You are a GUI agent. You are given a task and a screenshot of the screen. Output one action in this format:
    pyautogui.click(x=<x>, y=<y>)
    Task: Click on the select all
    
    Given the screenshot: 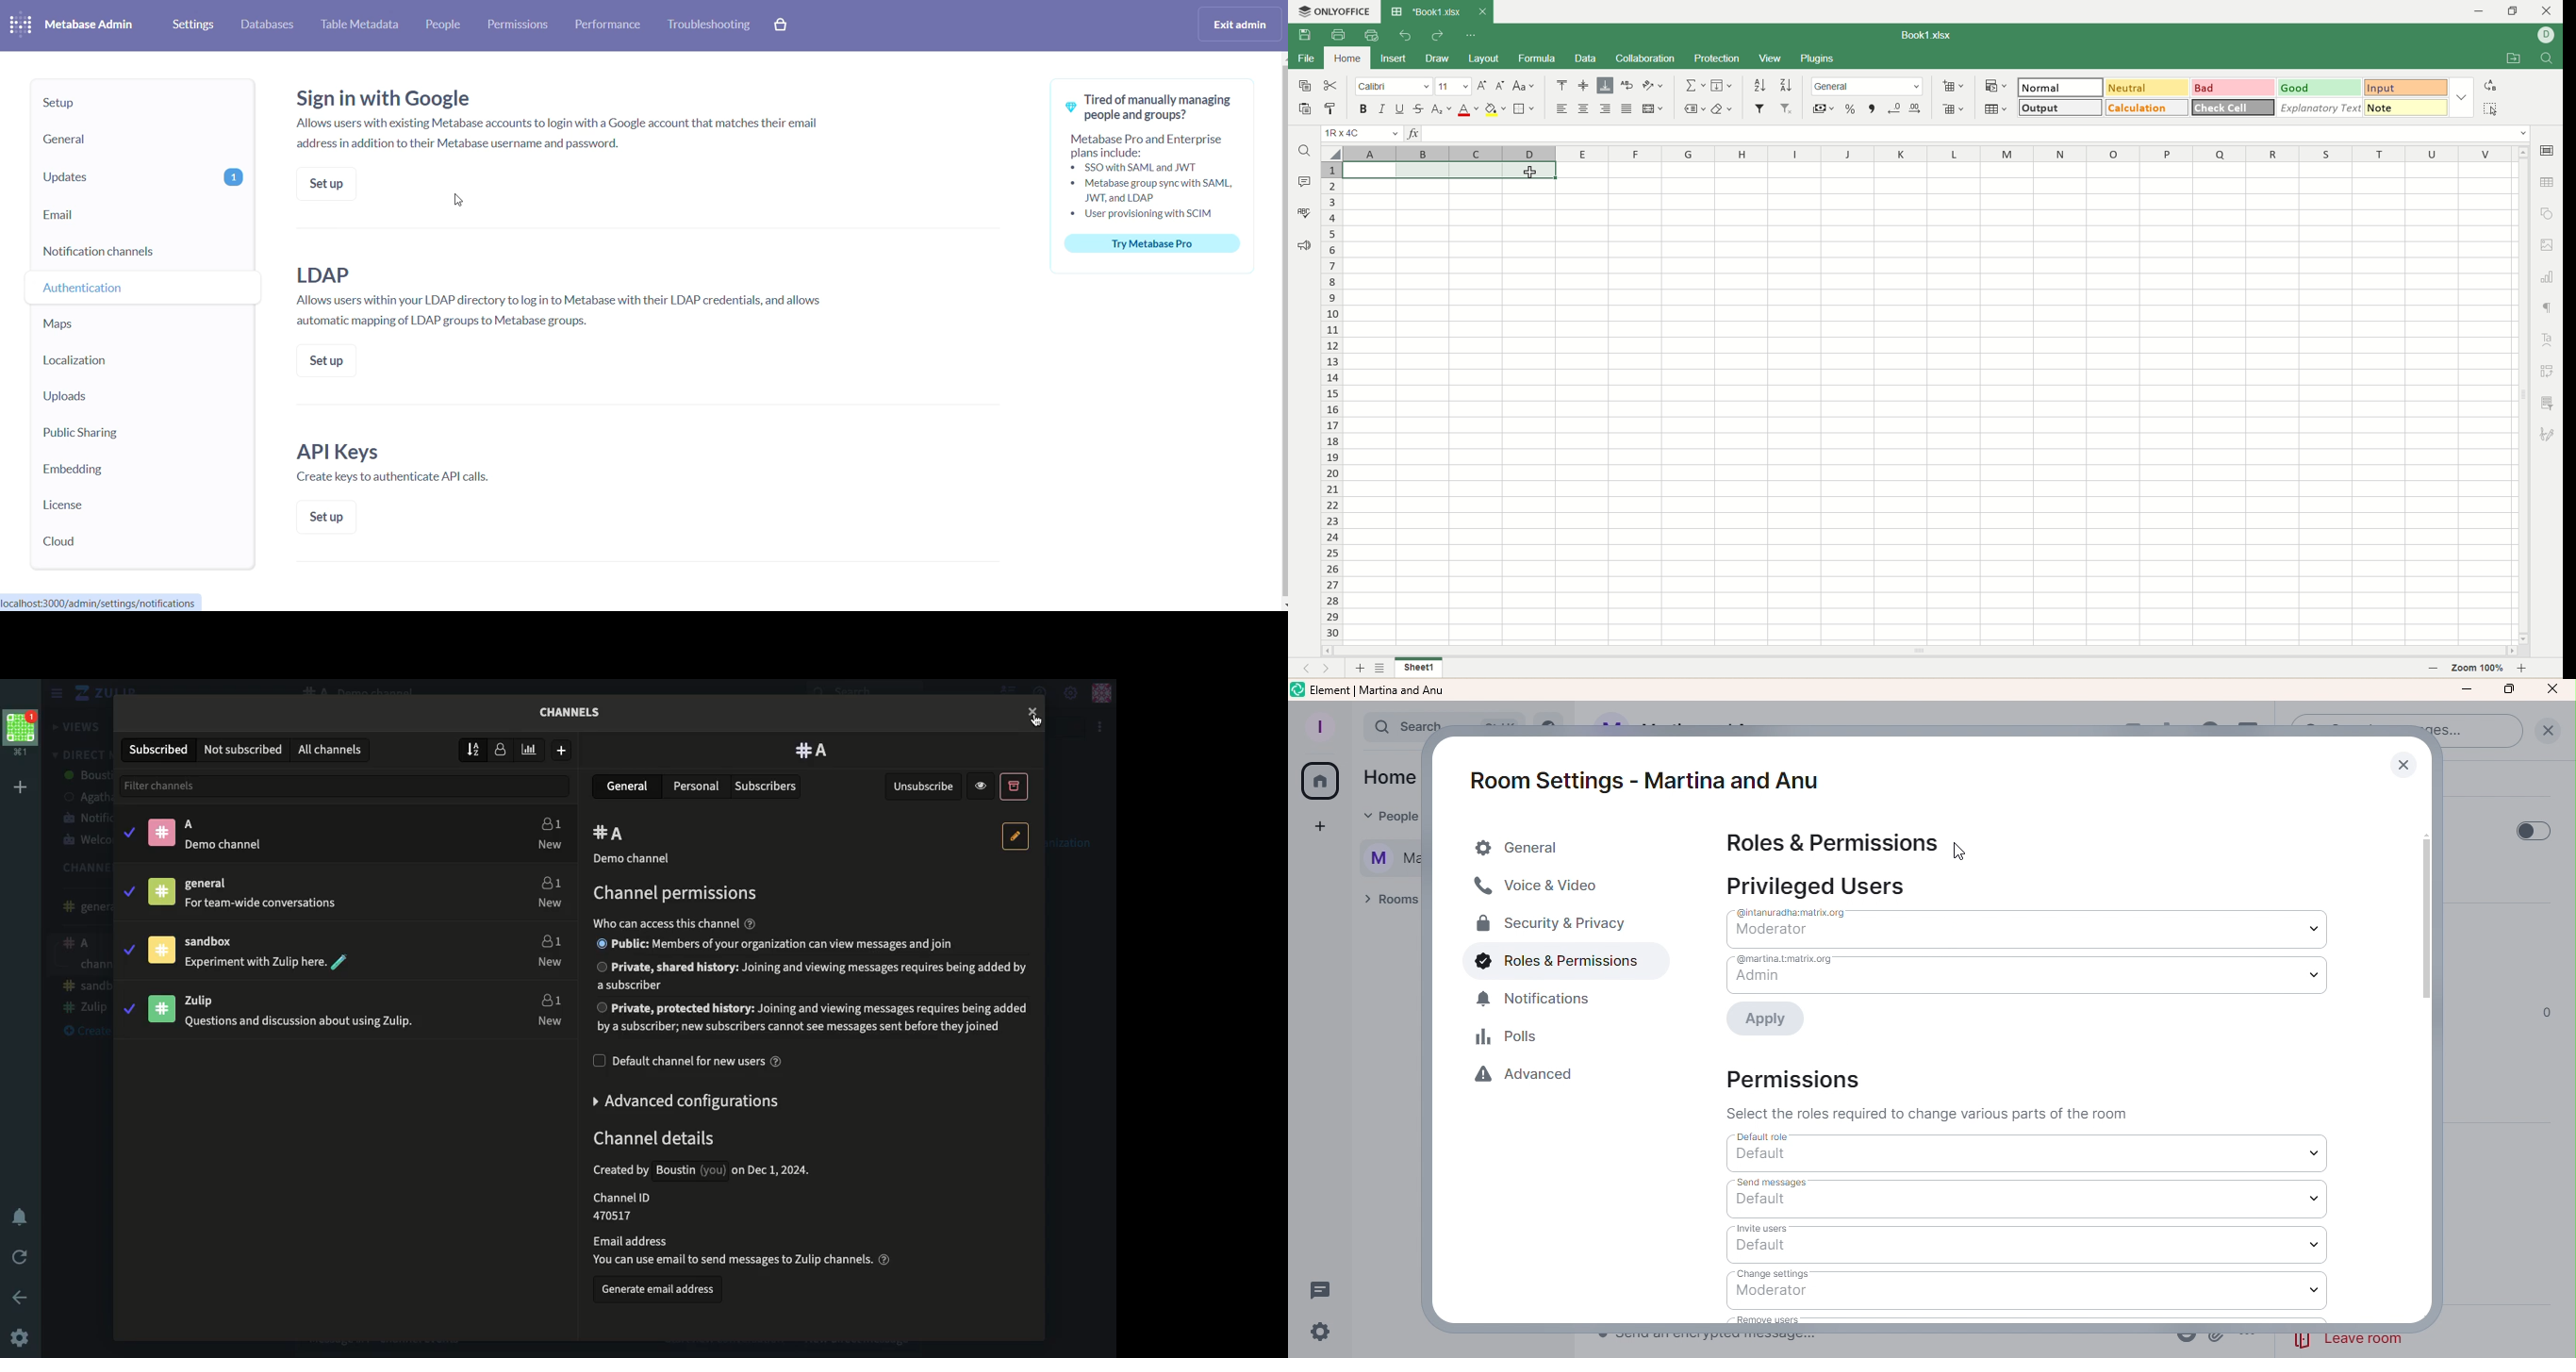 What is the action you would take?
    pyautogui.click(x=2489, y=109)
    